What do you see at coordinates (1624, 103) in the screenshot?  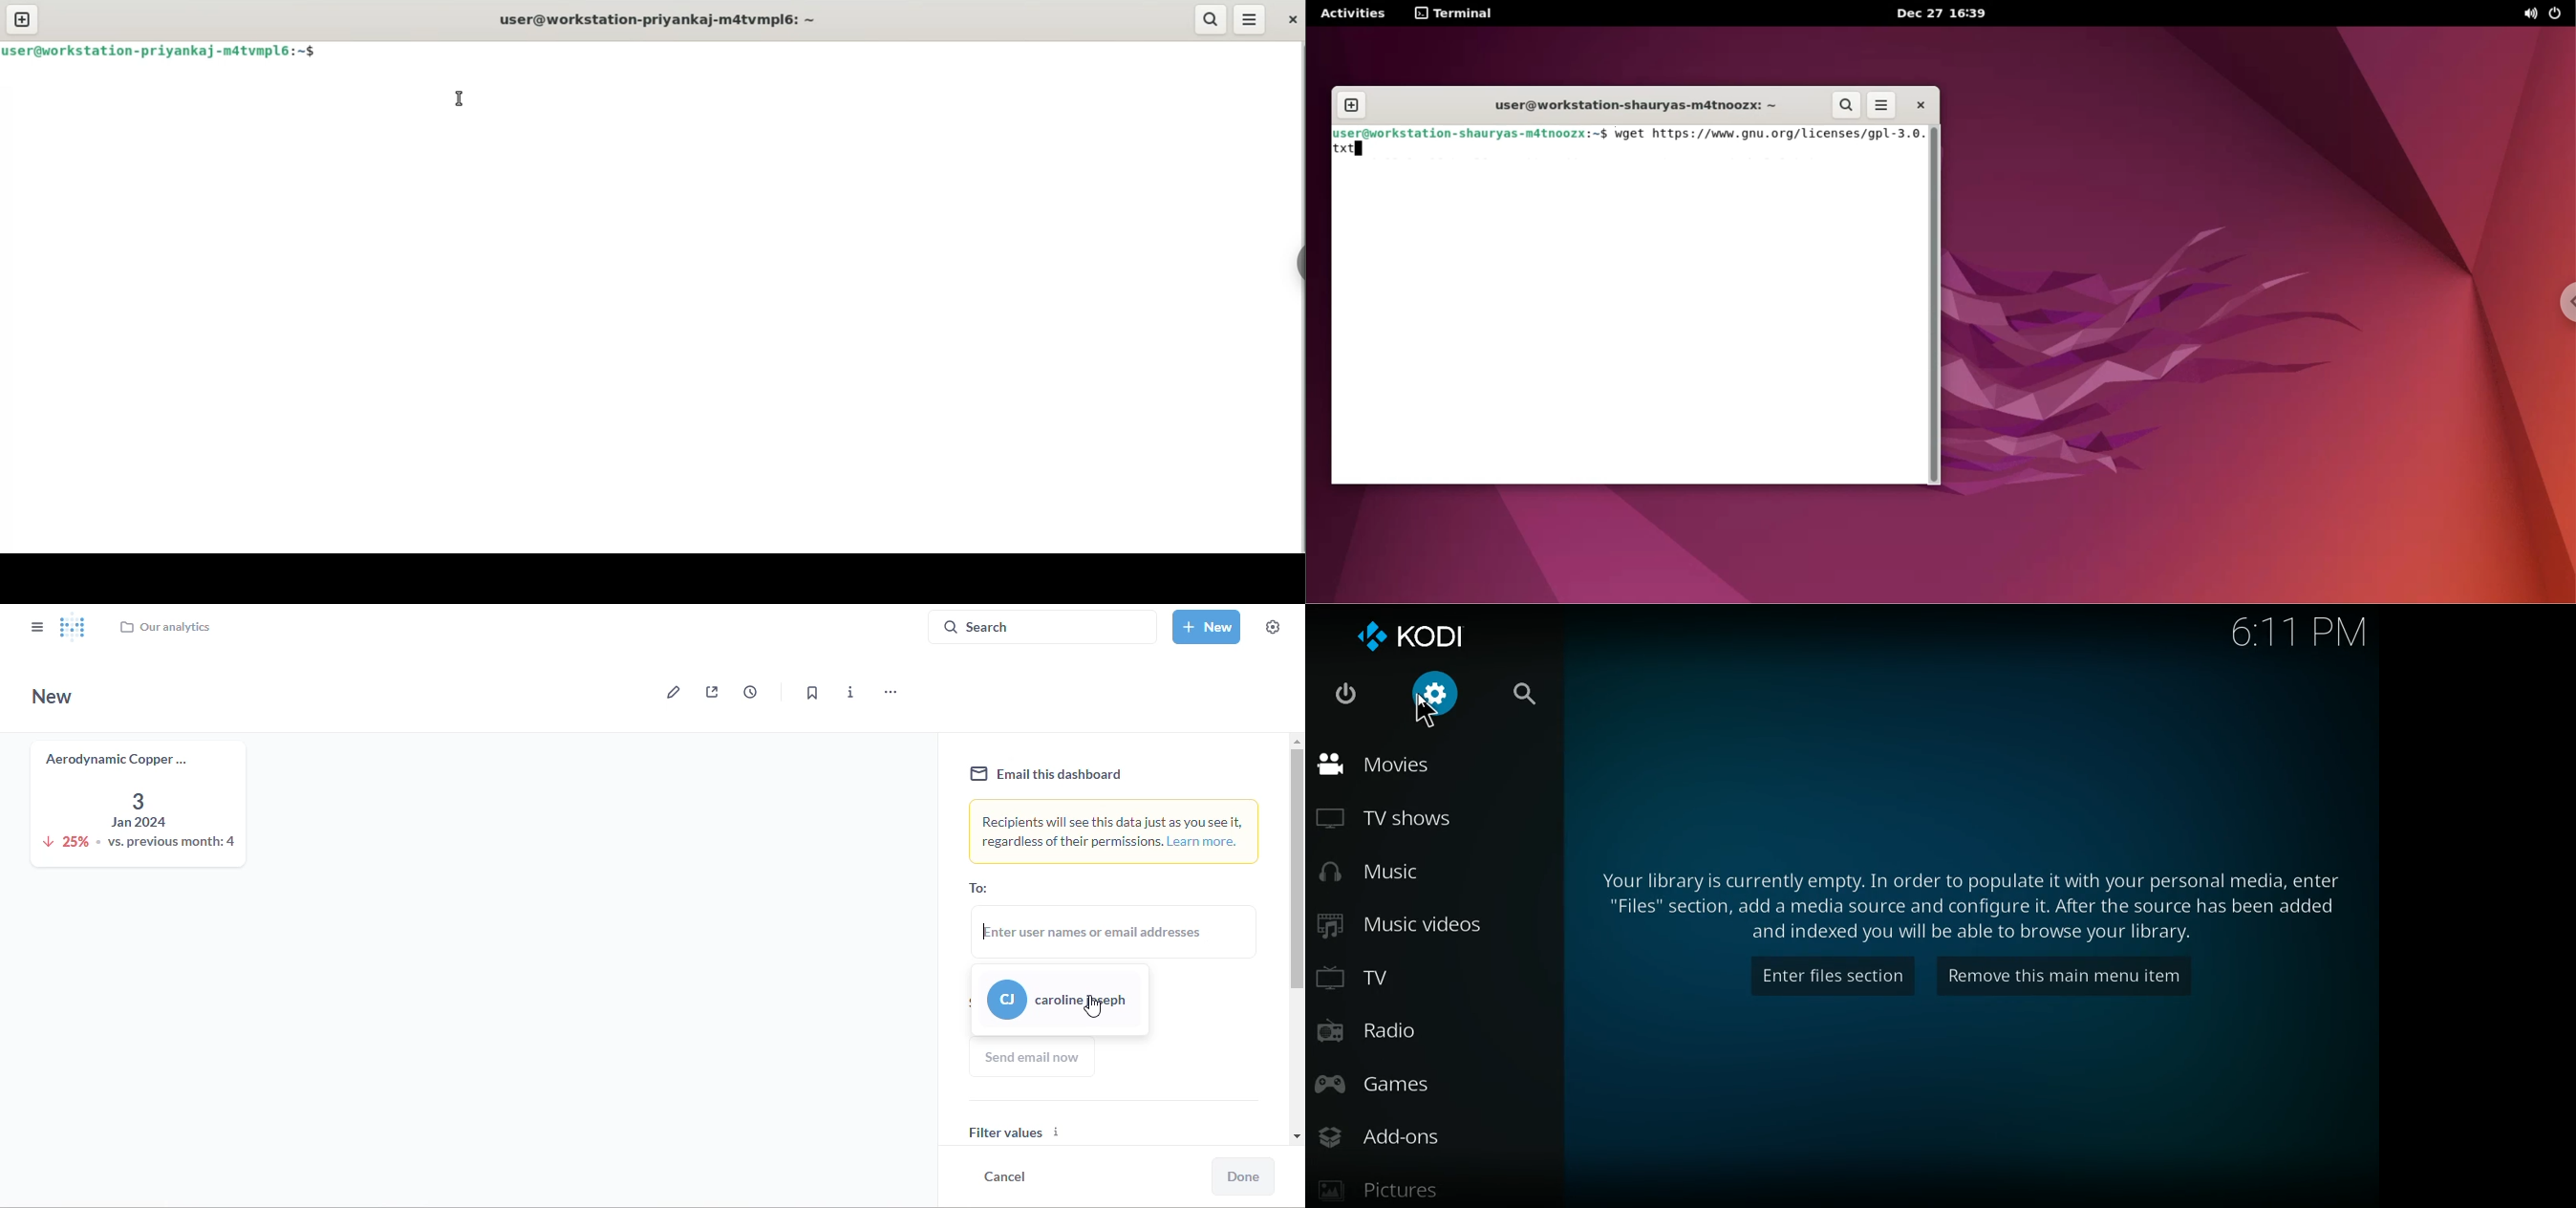 I see `user@workstation-shauryas-m4tnoozx: ~` at bounding box center [1624, 103].